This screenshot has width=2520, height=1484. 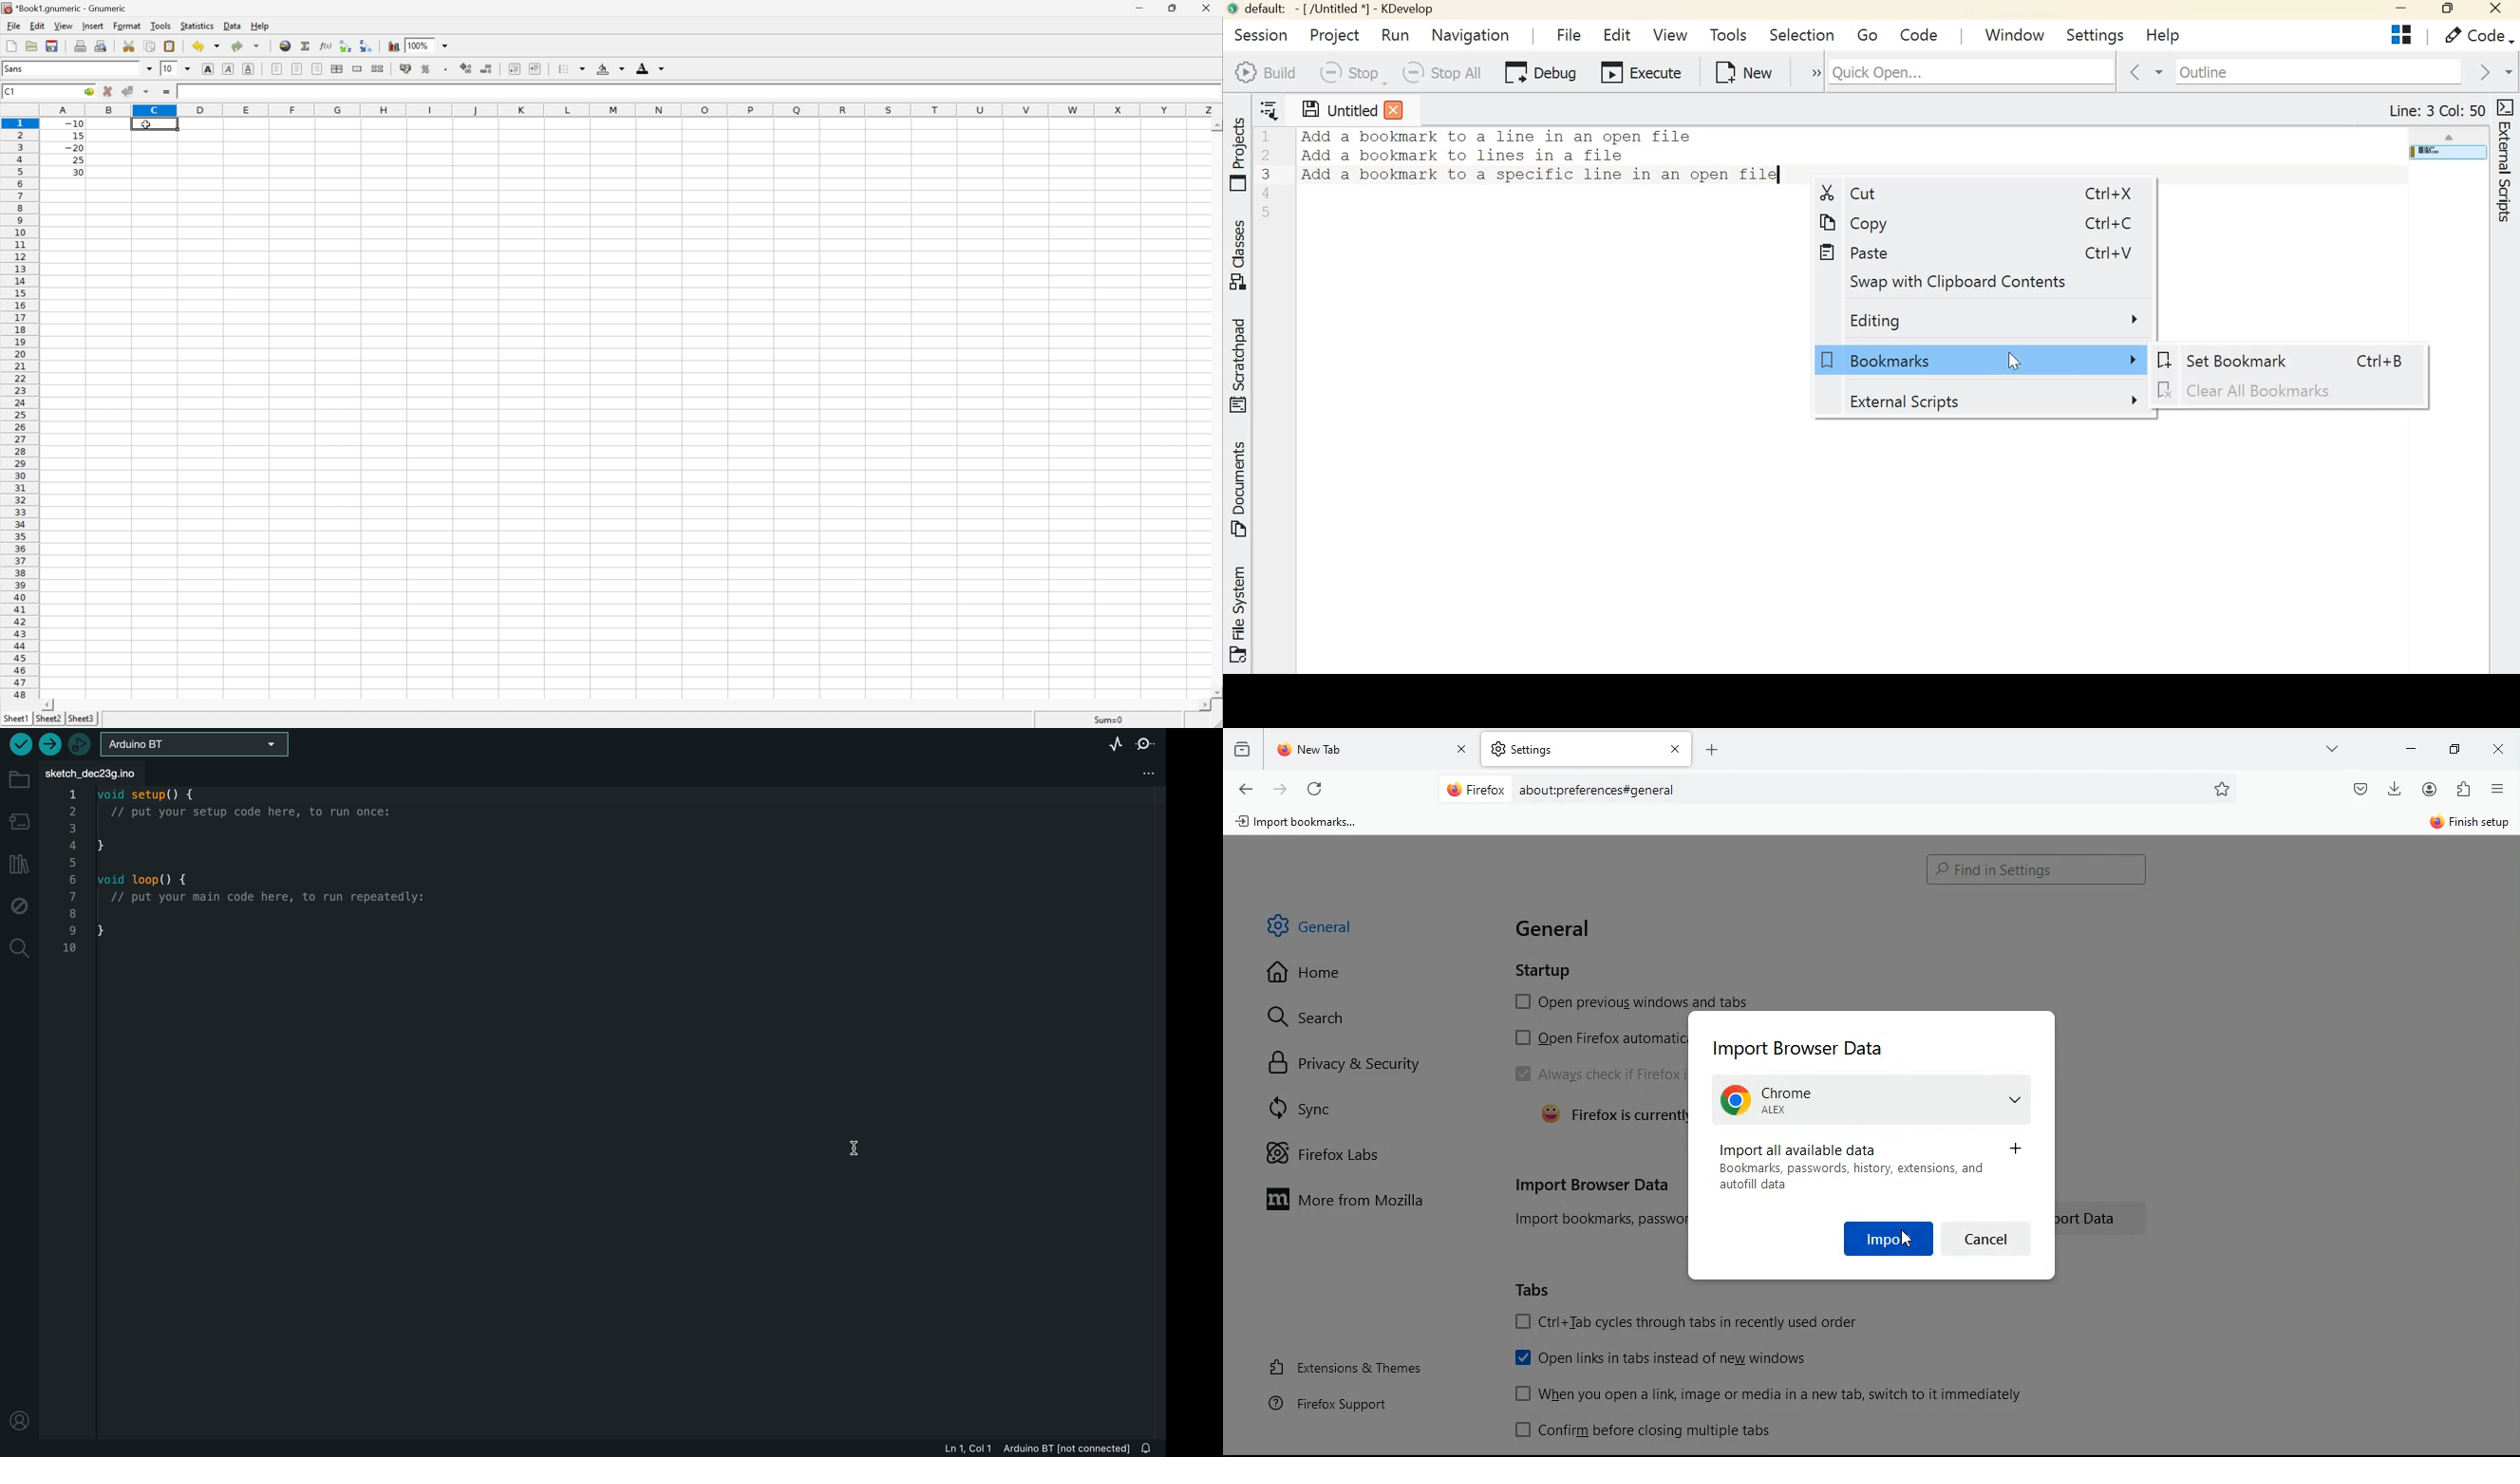 I want to click on firefox support, so click(x=1339, y=1403).